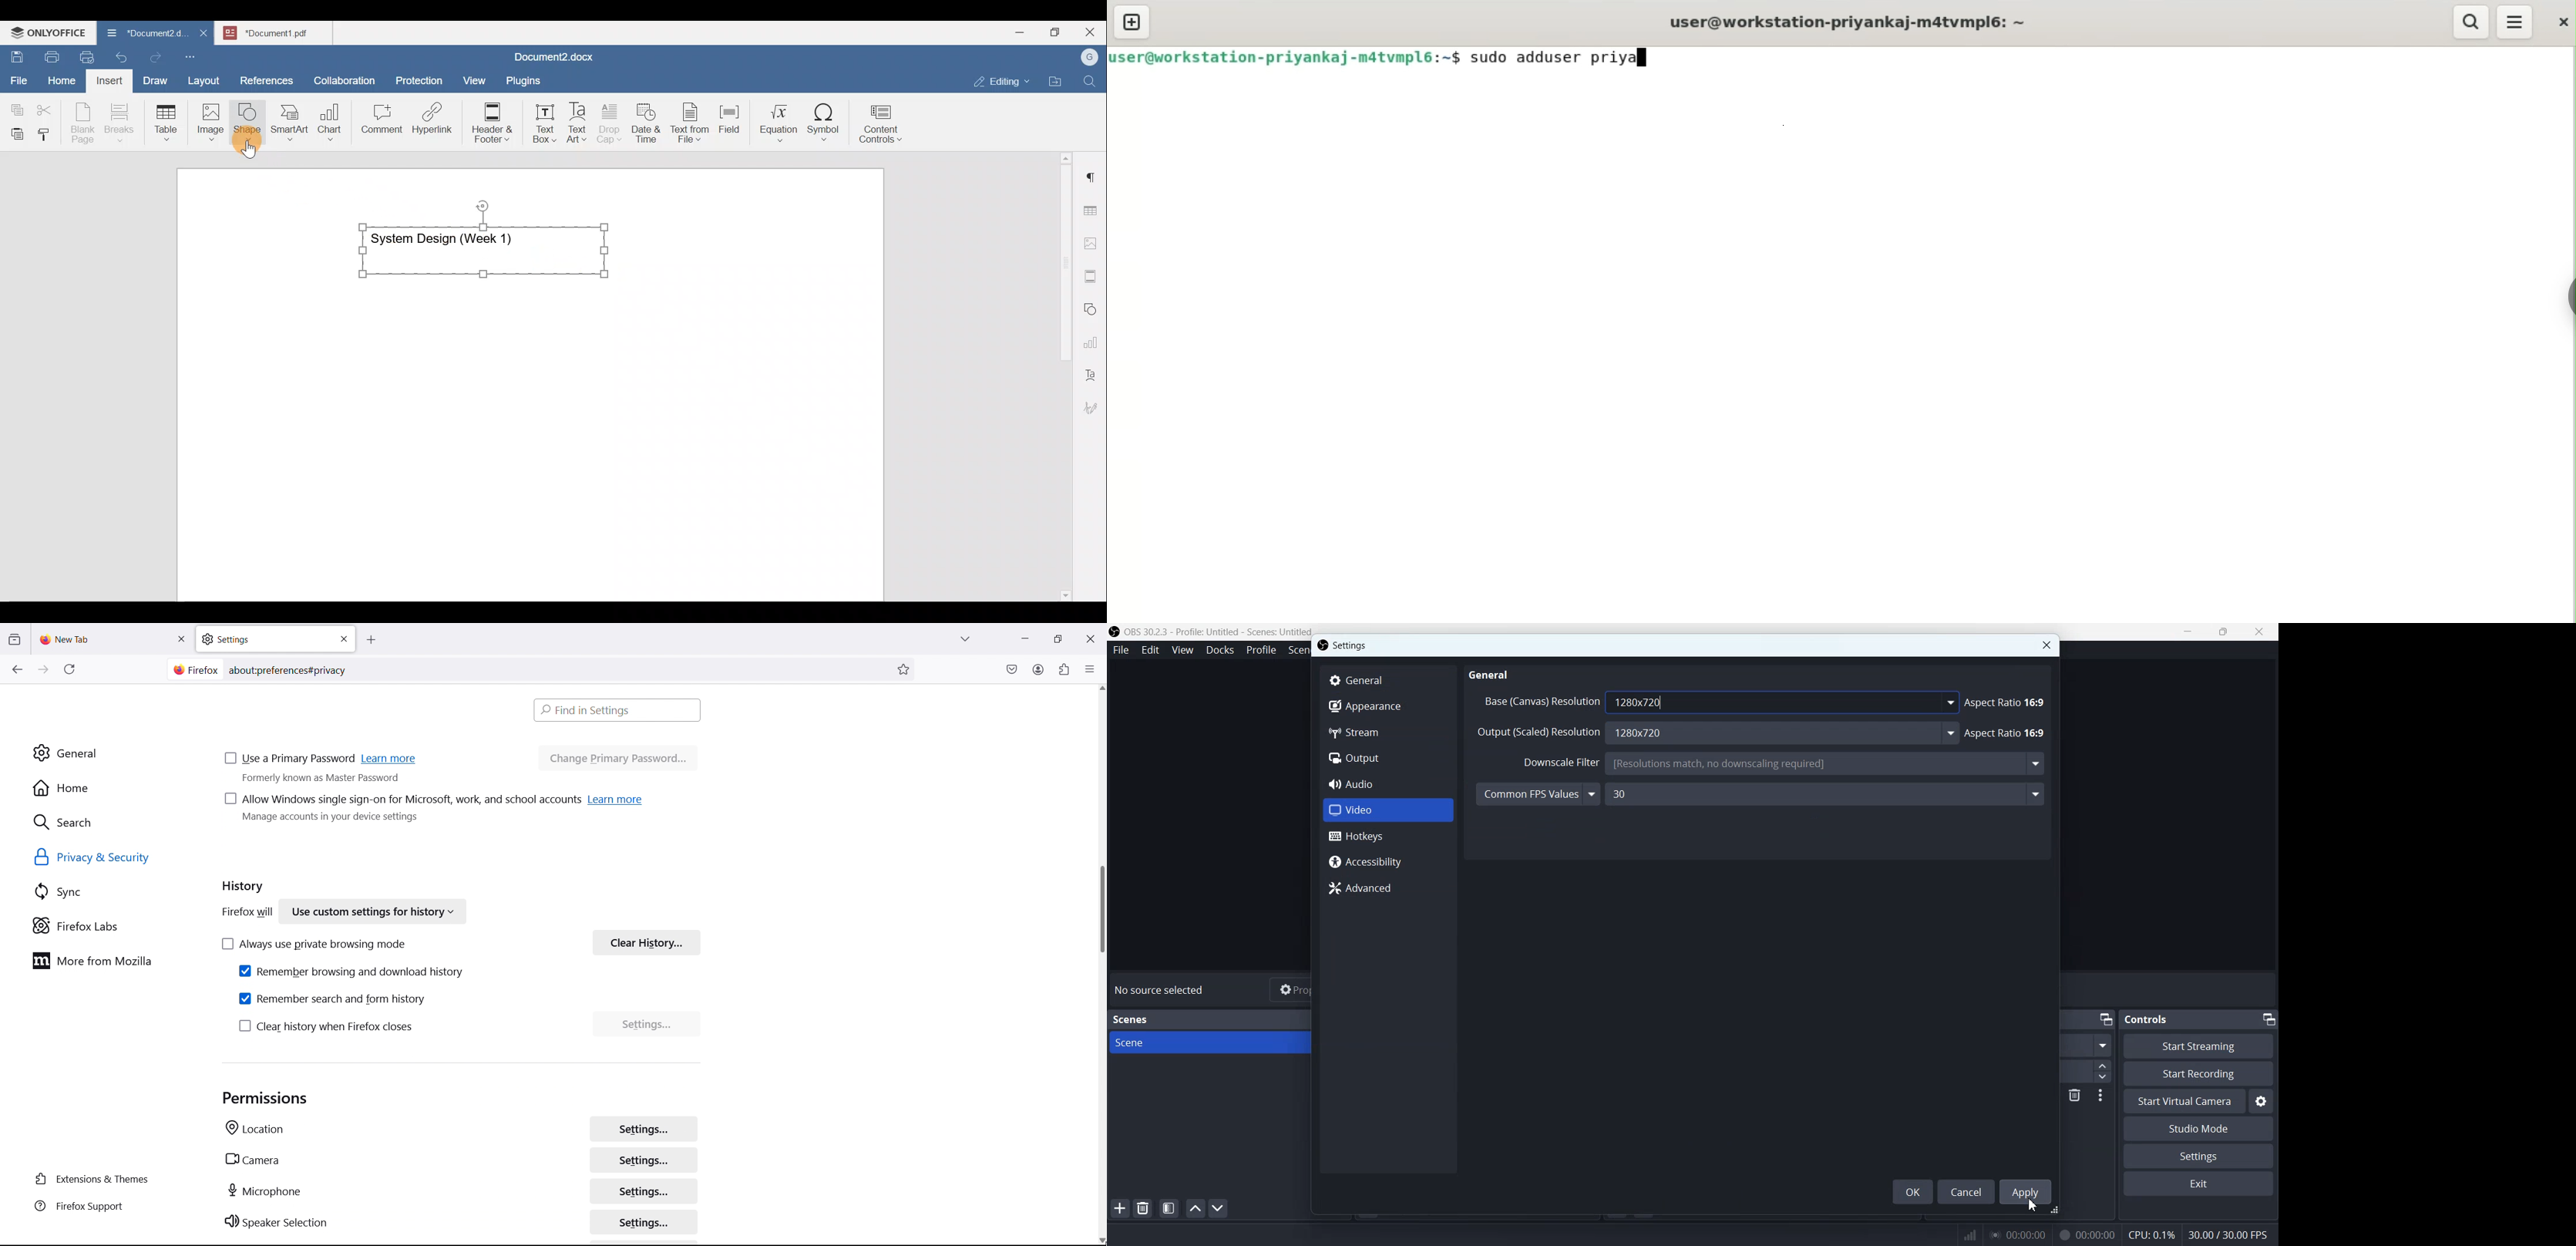  What do you see at coordinates (1020, 31) in the screenshot?
I see `Minimize` at bounding box center [1020, 31].